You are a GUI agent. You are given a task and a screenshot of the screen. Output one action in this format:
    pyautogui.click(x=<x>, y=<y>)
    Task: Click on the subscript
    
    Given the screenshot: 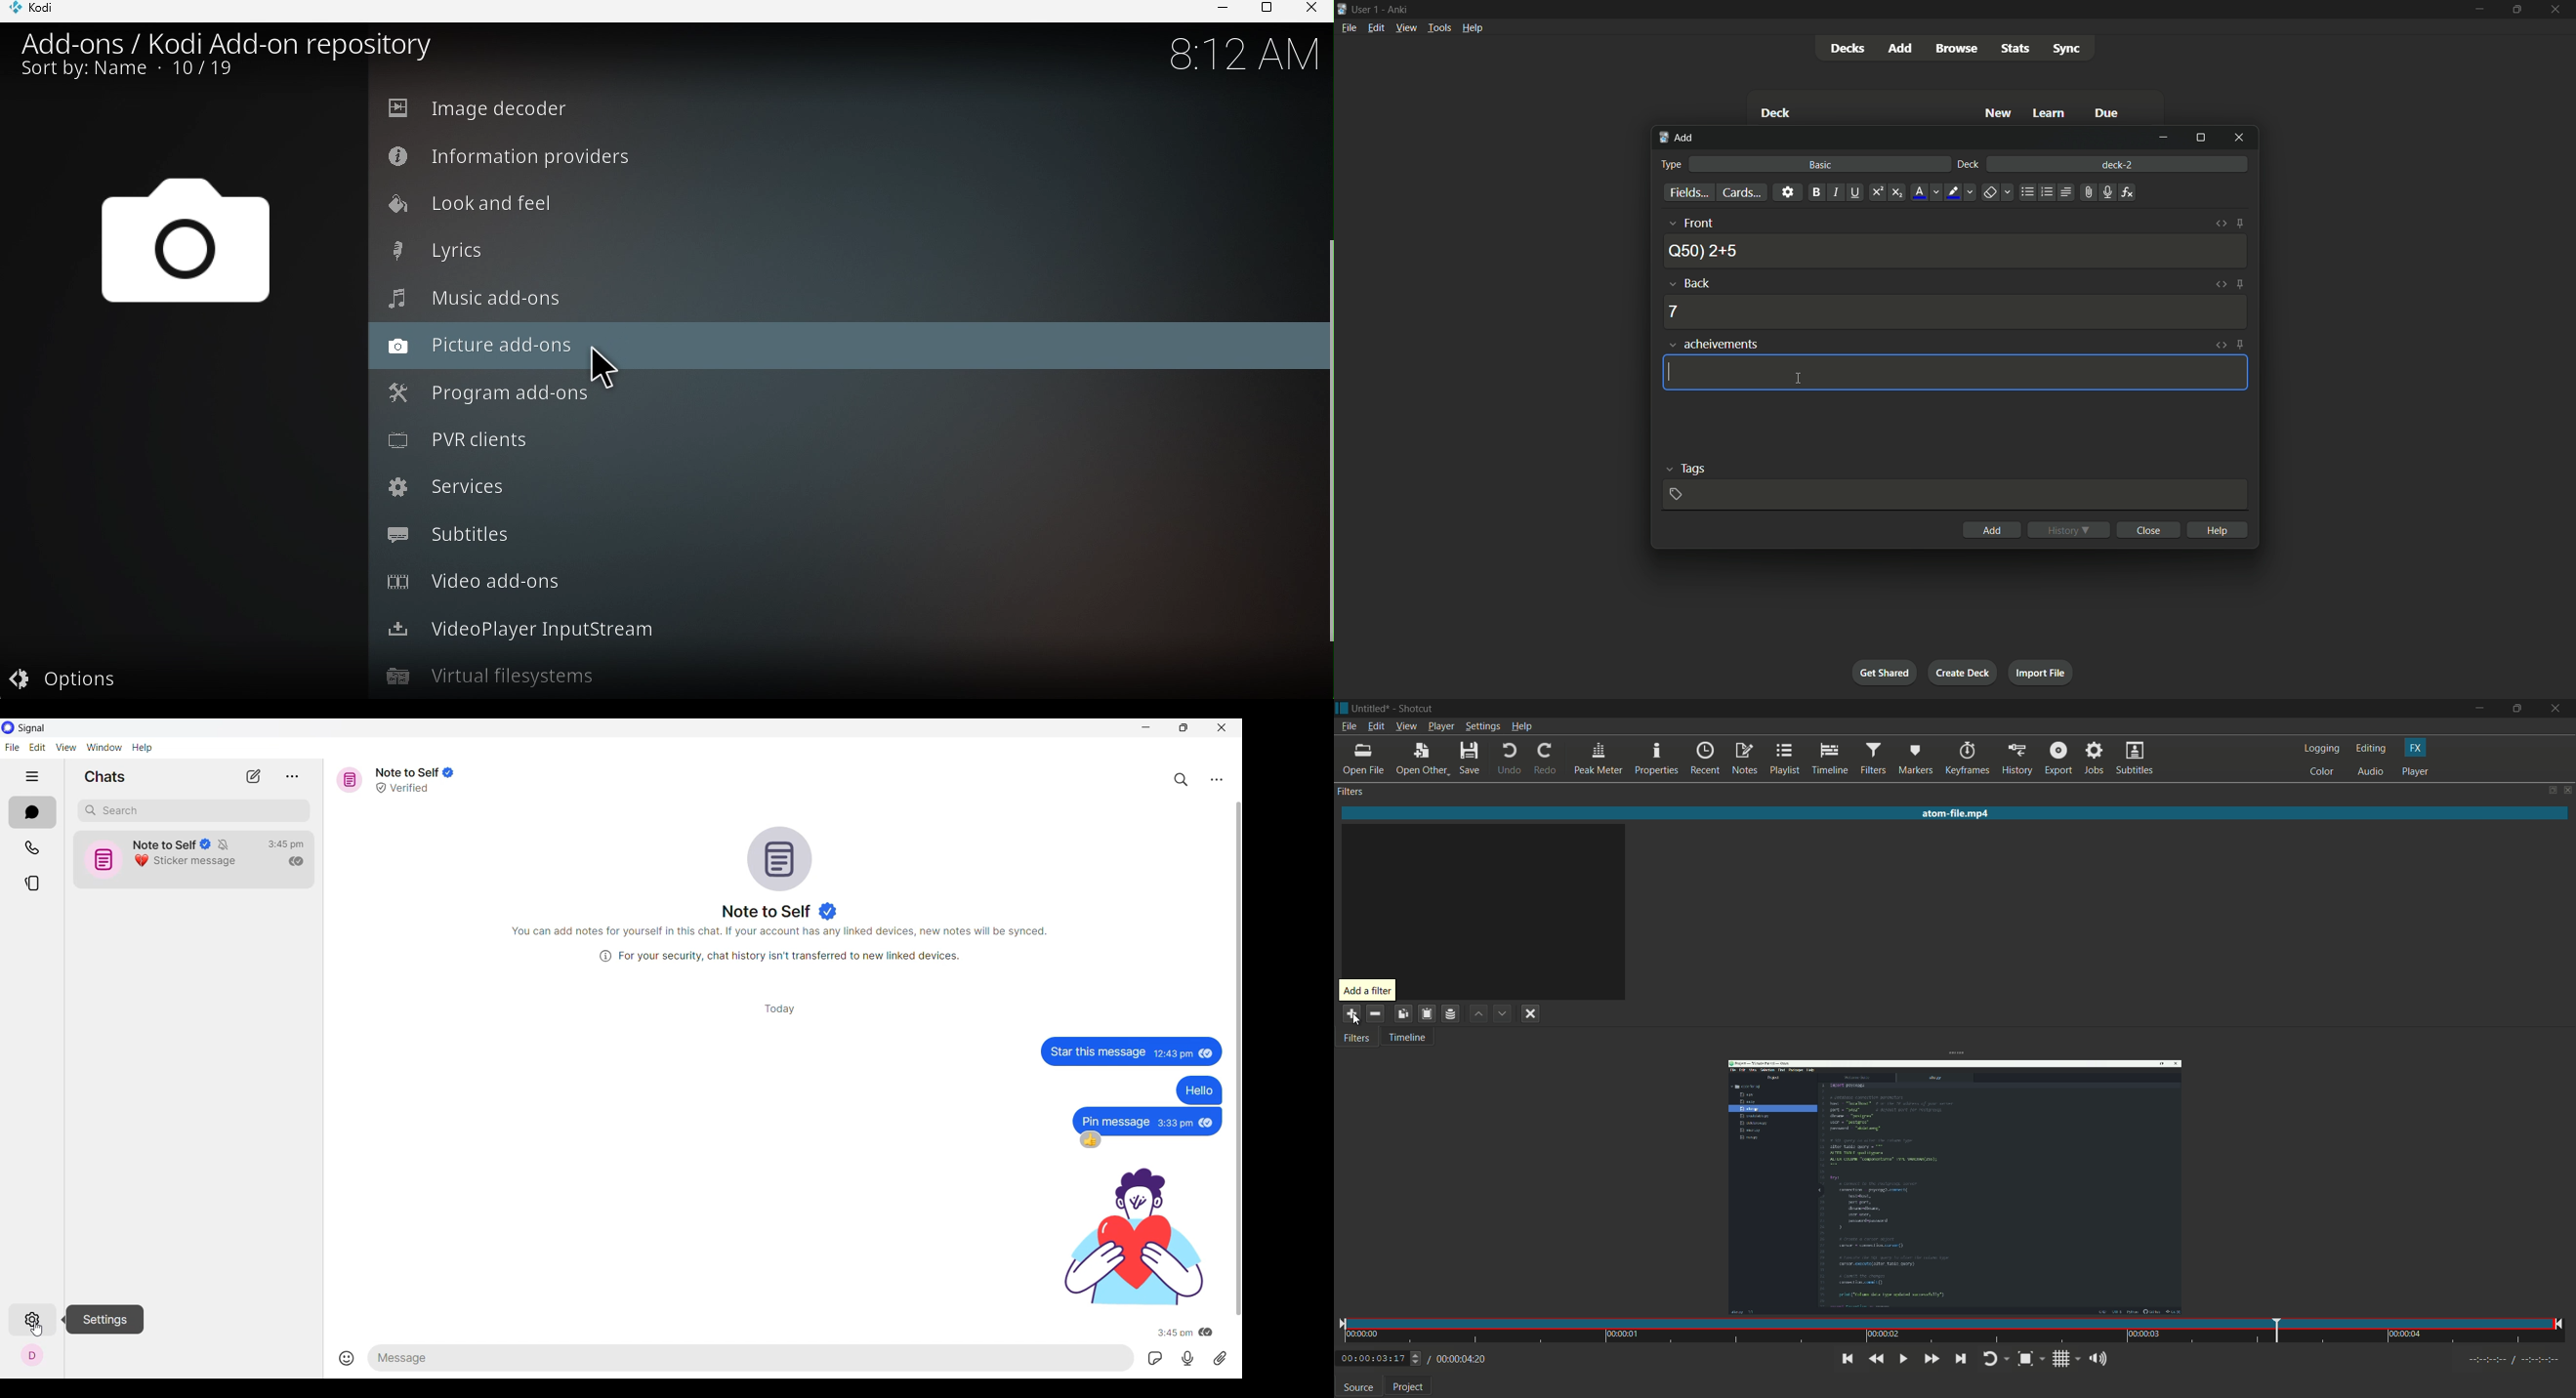 What is the action you would take?
    pyautogui.click(x=1898, y=192)
    